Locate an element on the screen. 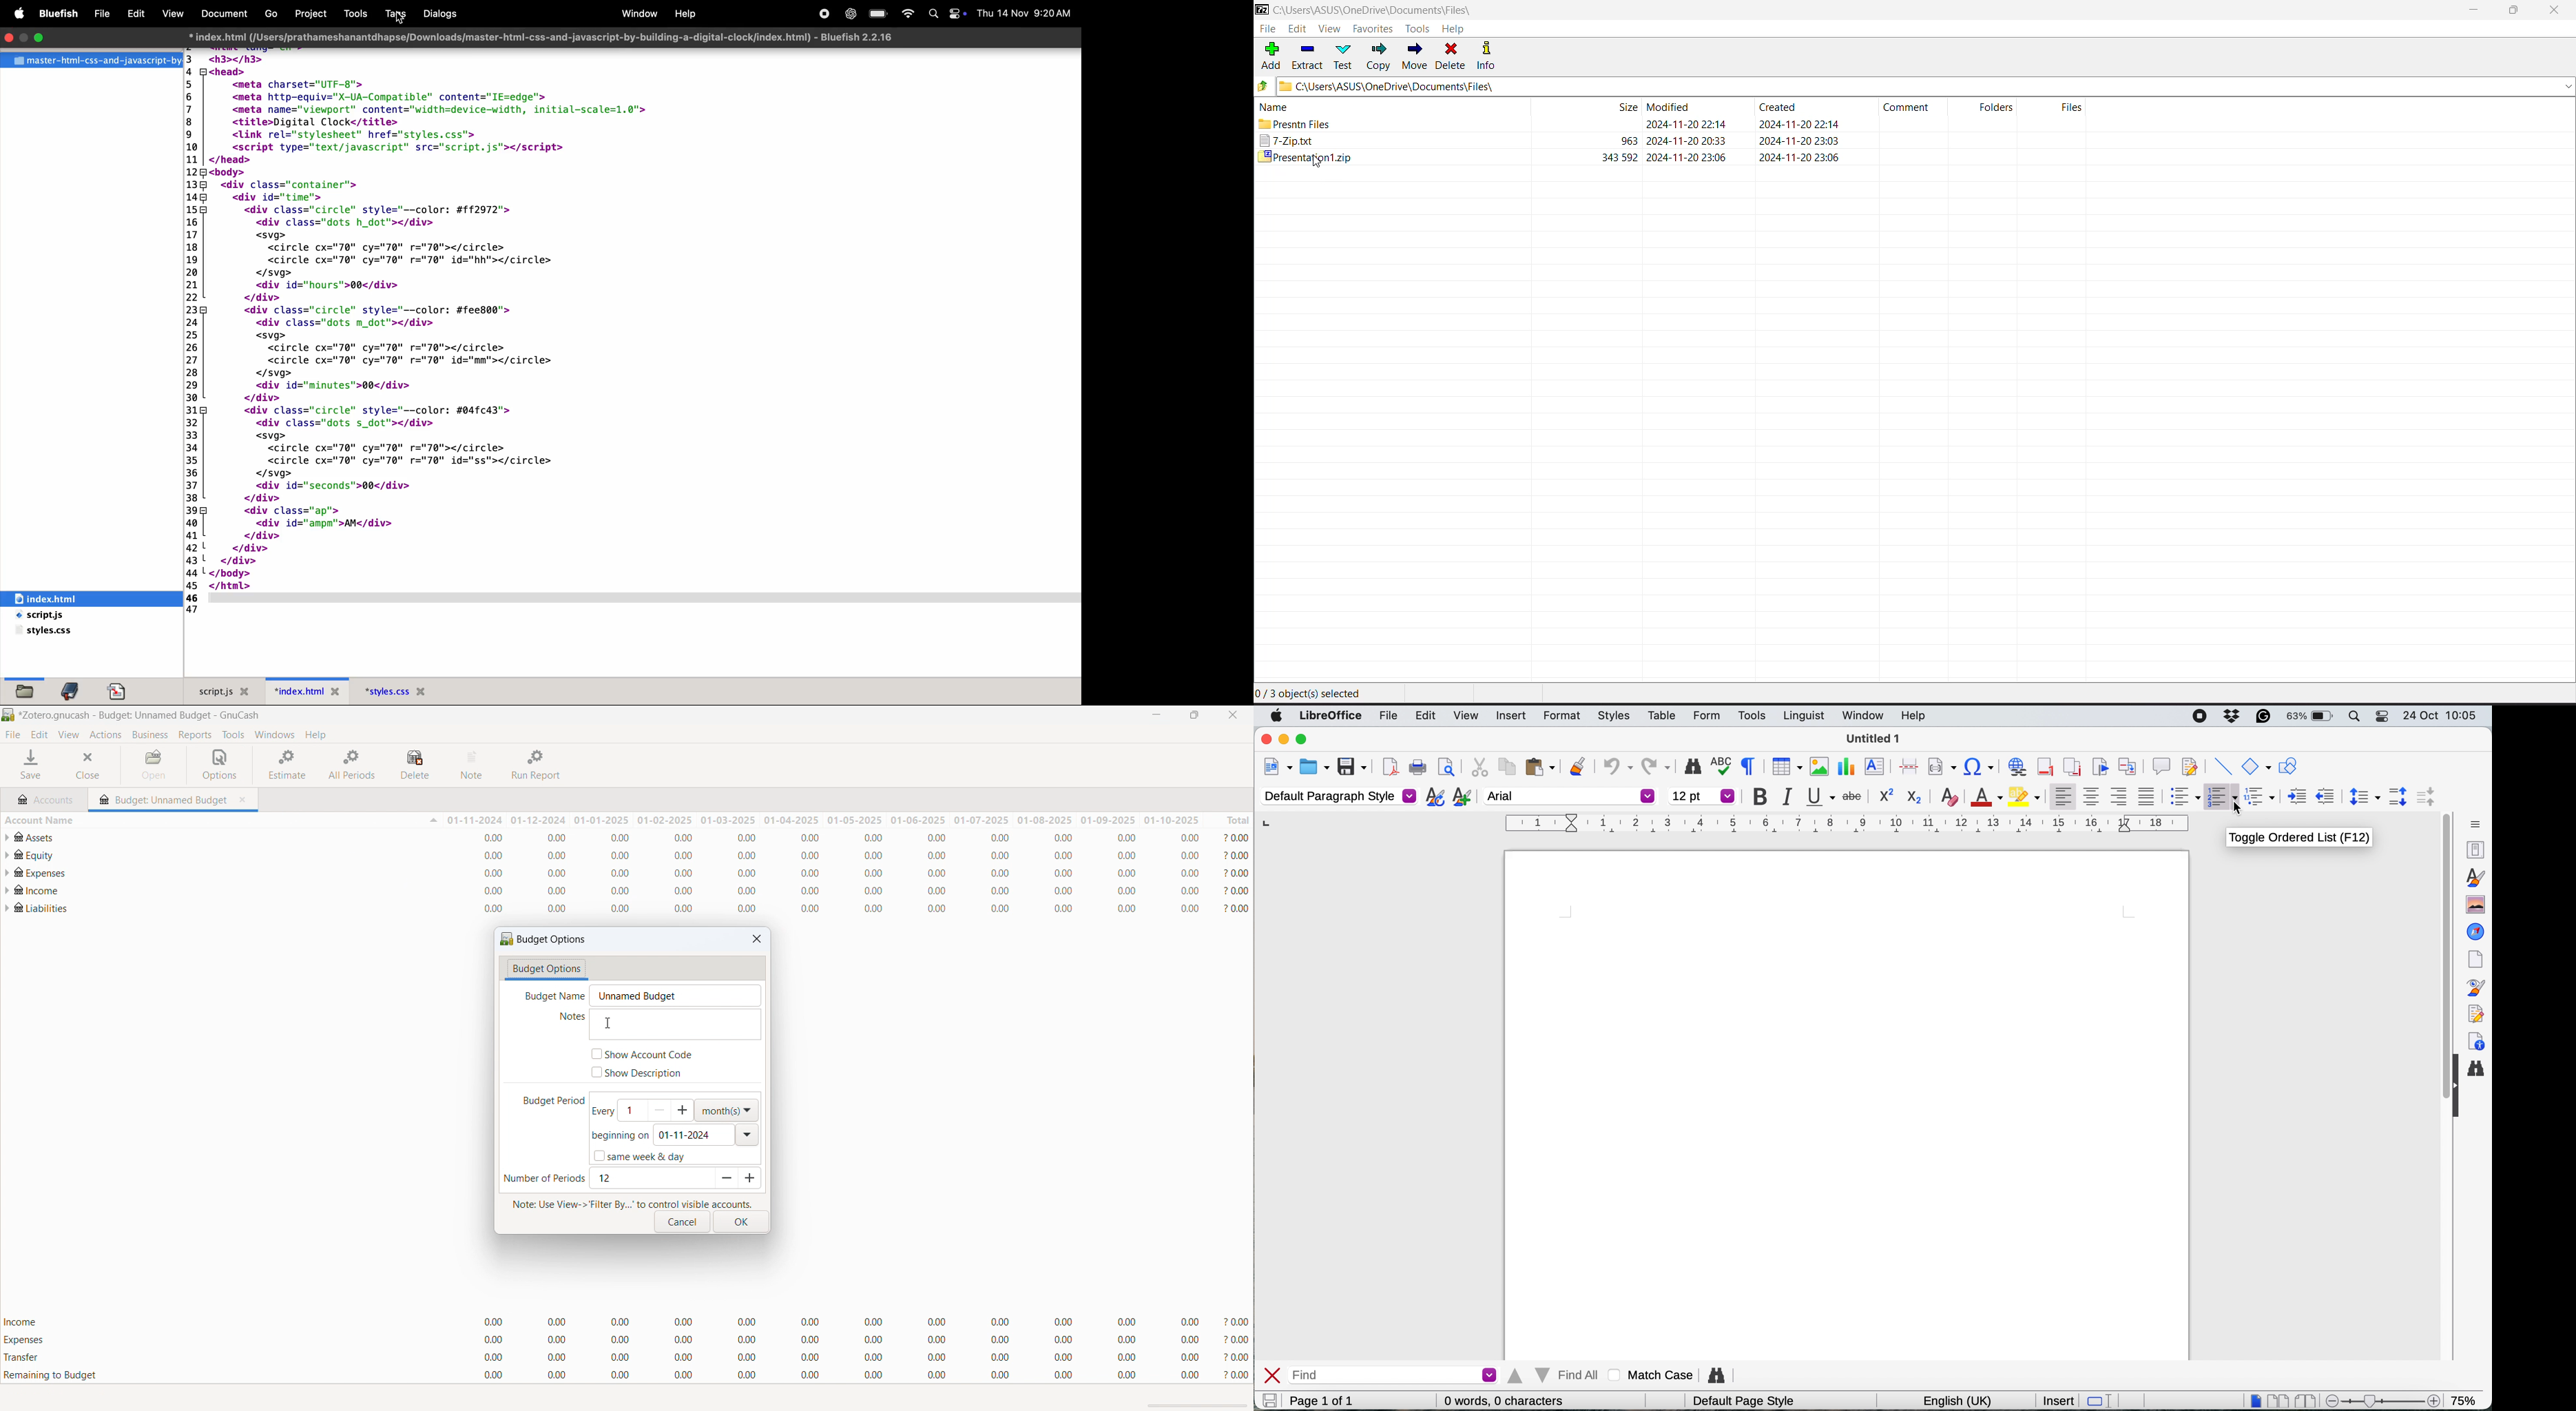 The image size is (2576, 1428). zoom scale is located at coordinates (2385, 1397).